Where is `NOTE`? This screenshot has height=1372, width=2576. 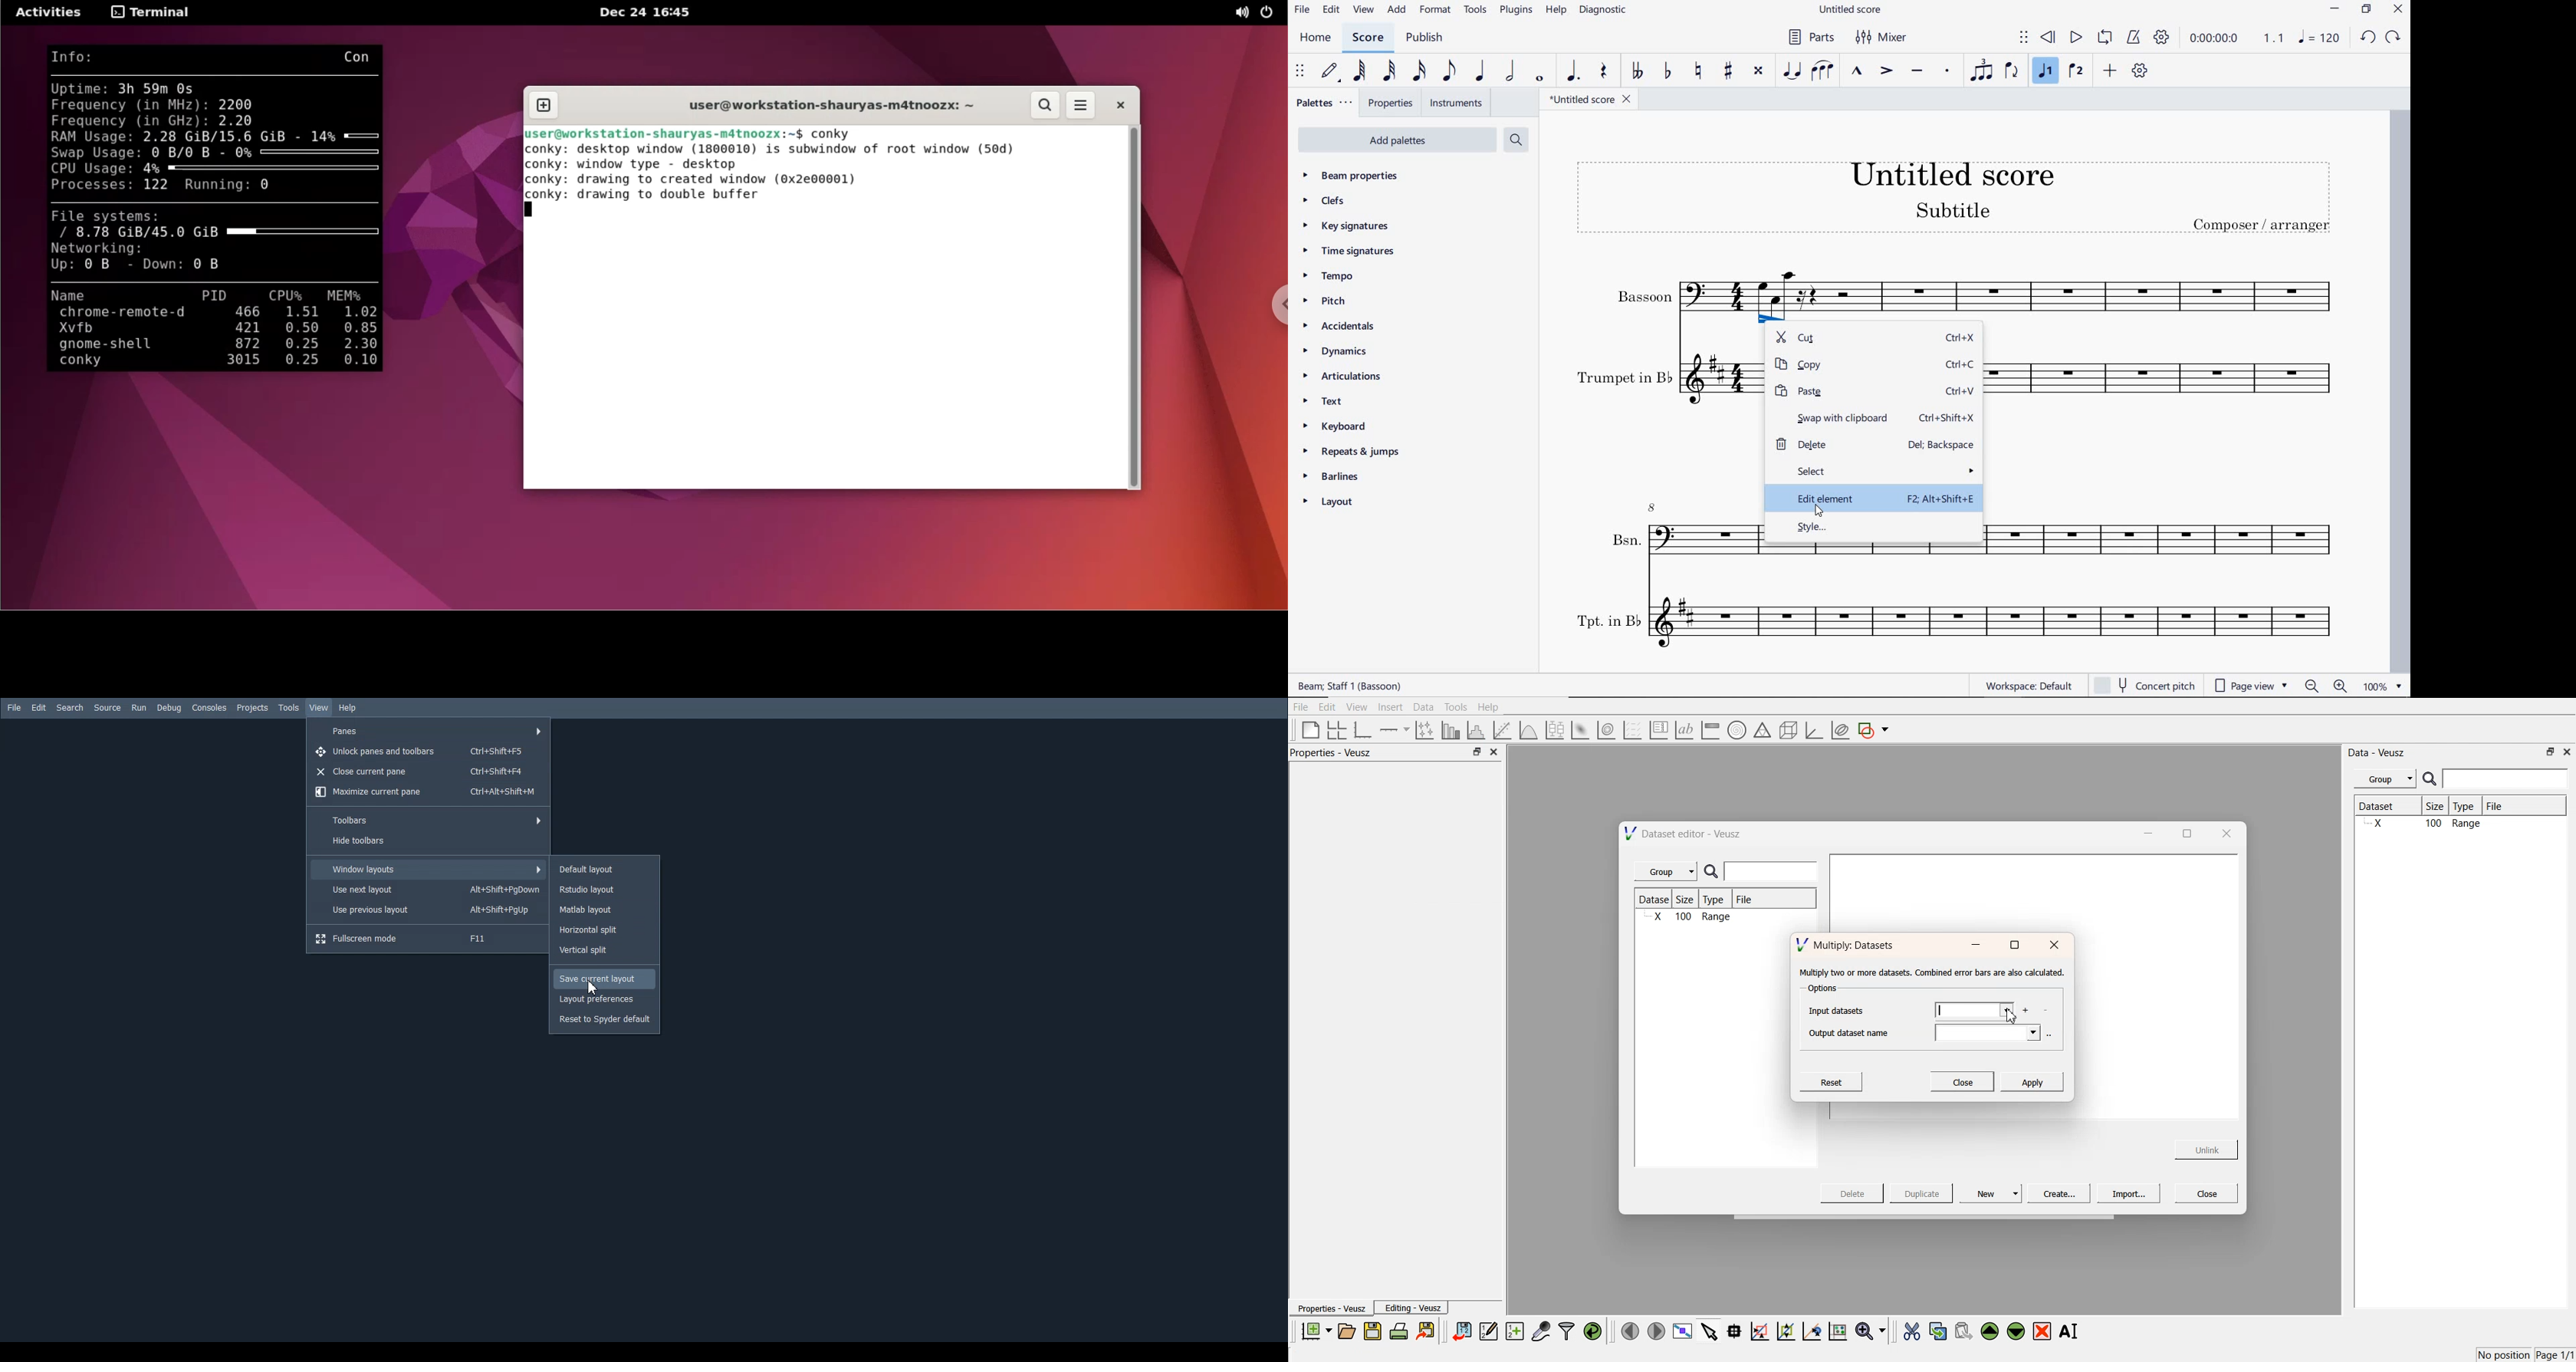
NOTE is located at coordinates (2320, 38).